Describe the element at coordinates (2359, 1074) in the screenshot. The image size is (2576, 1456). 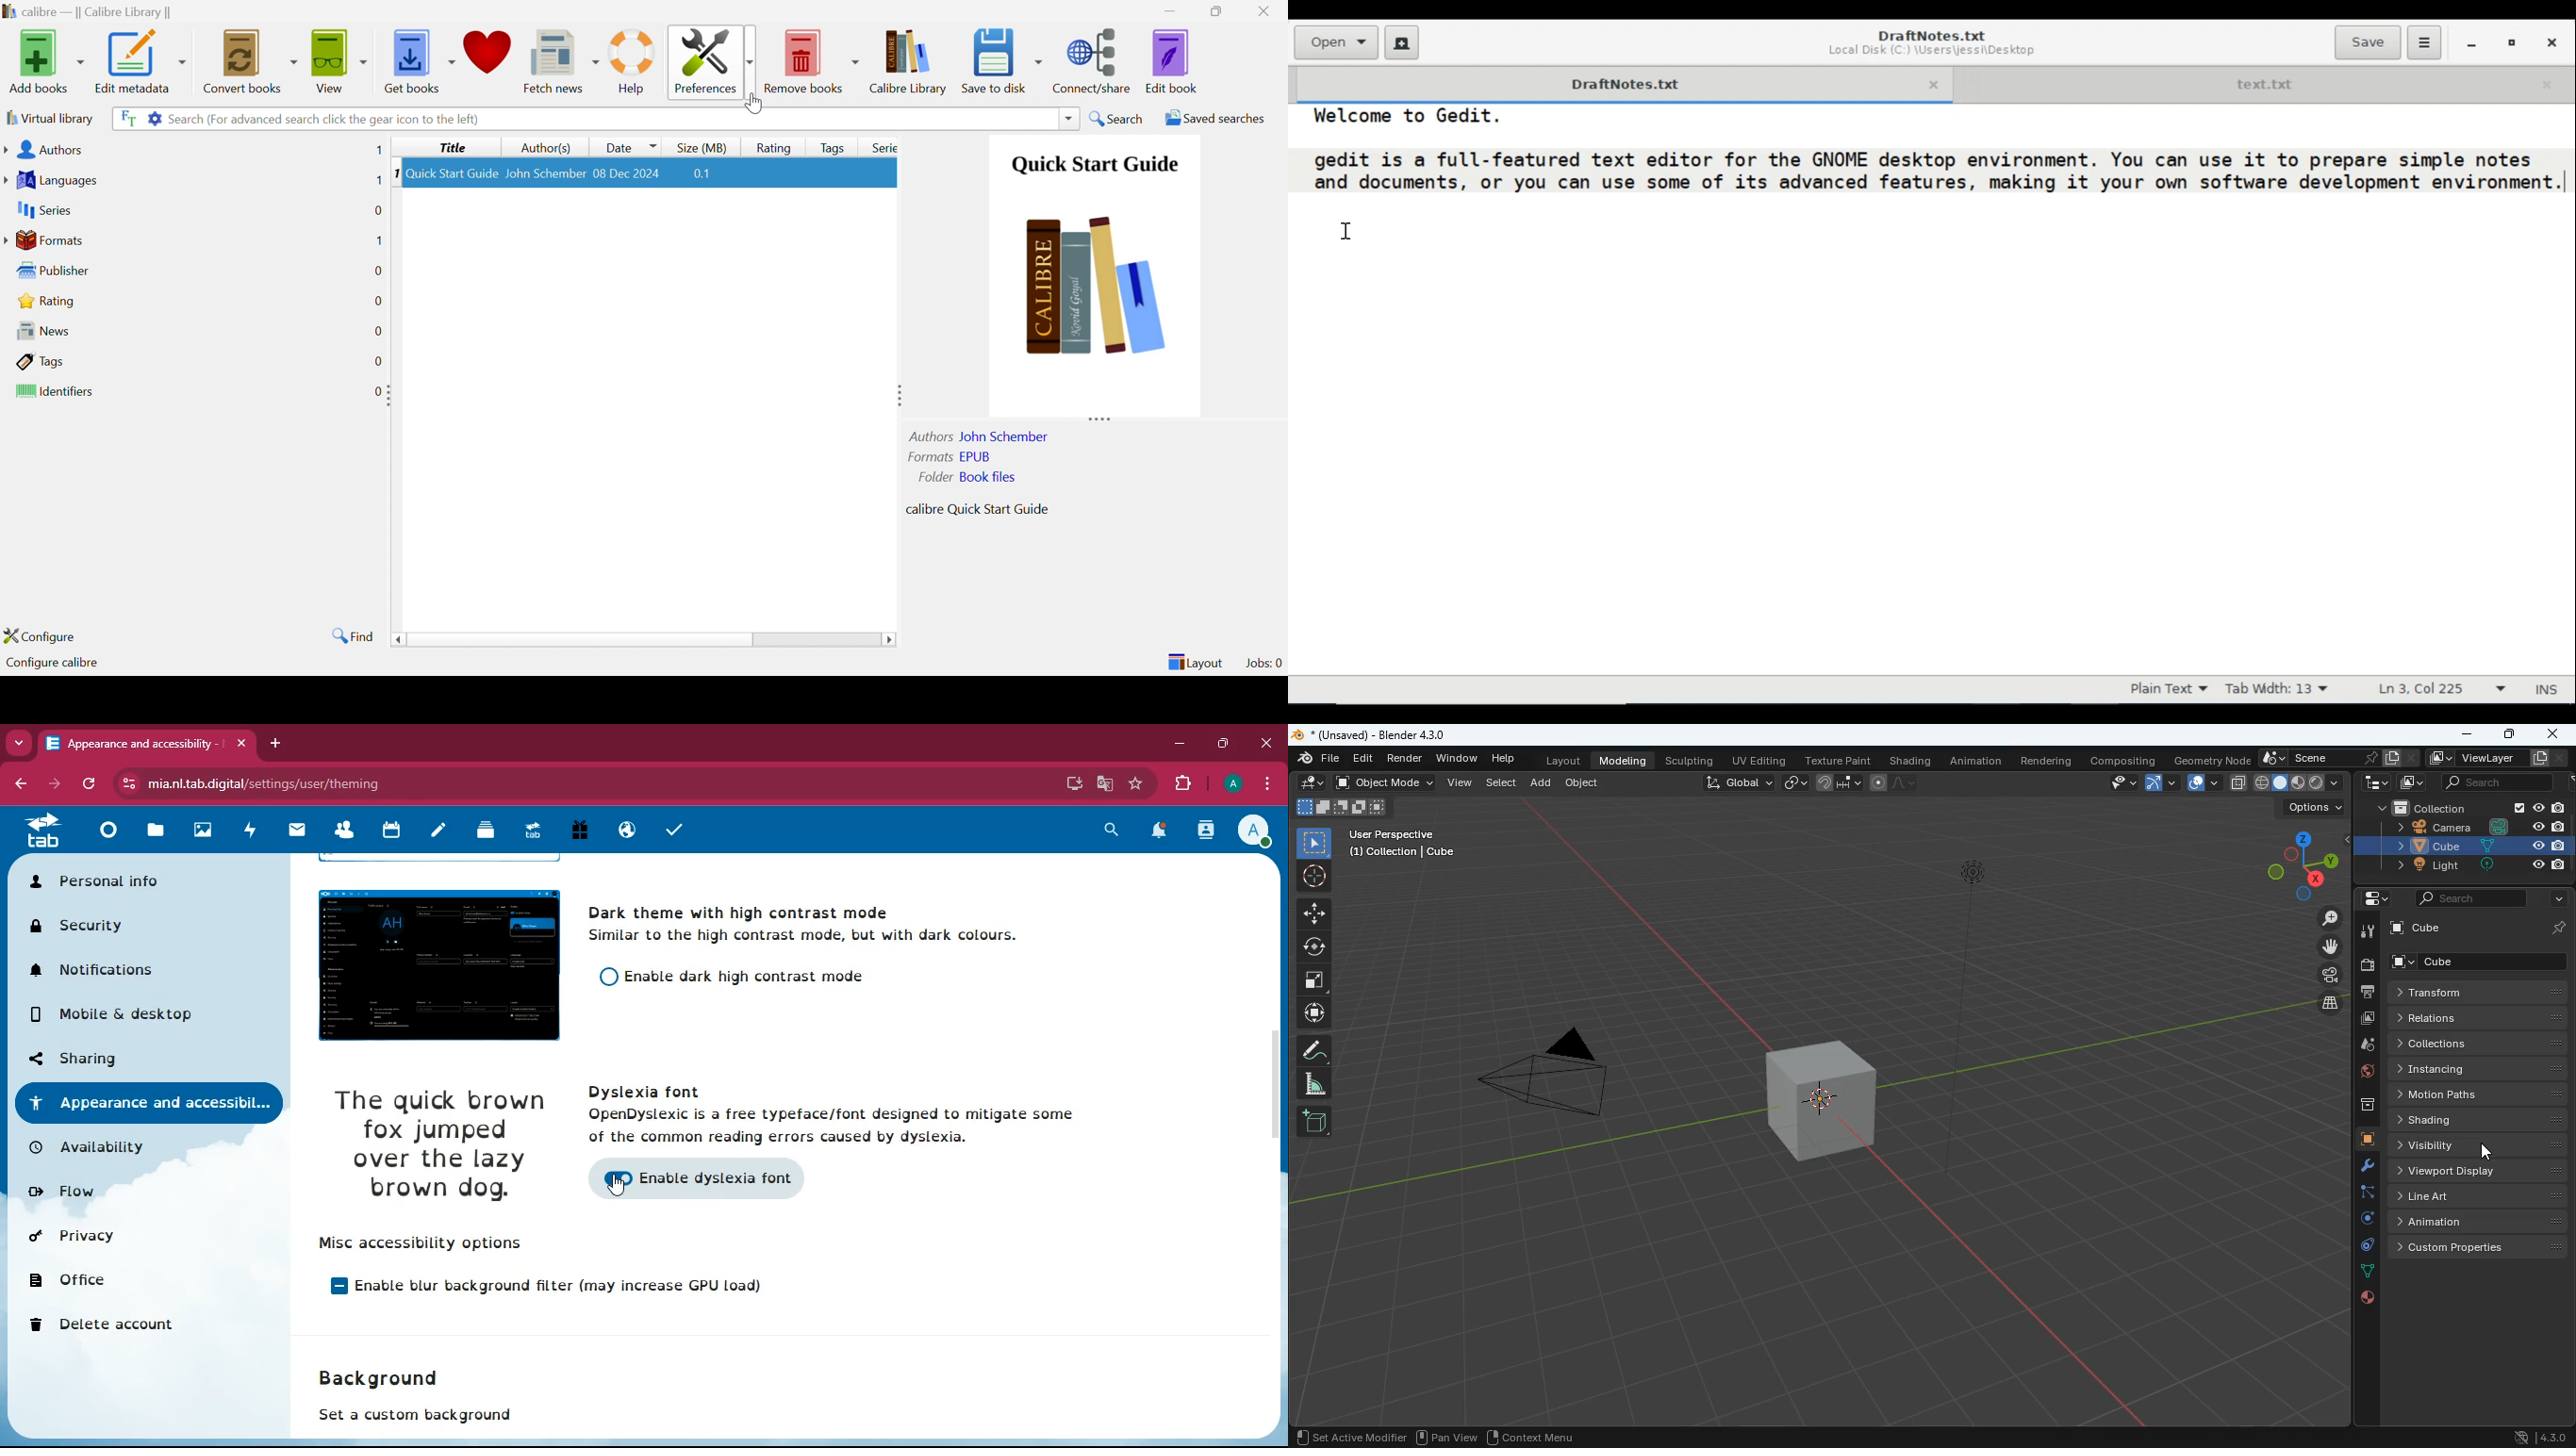
I see `public` at that location.